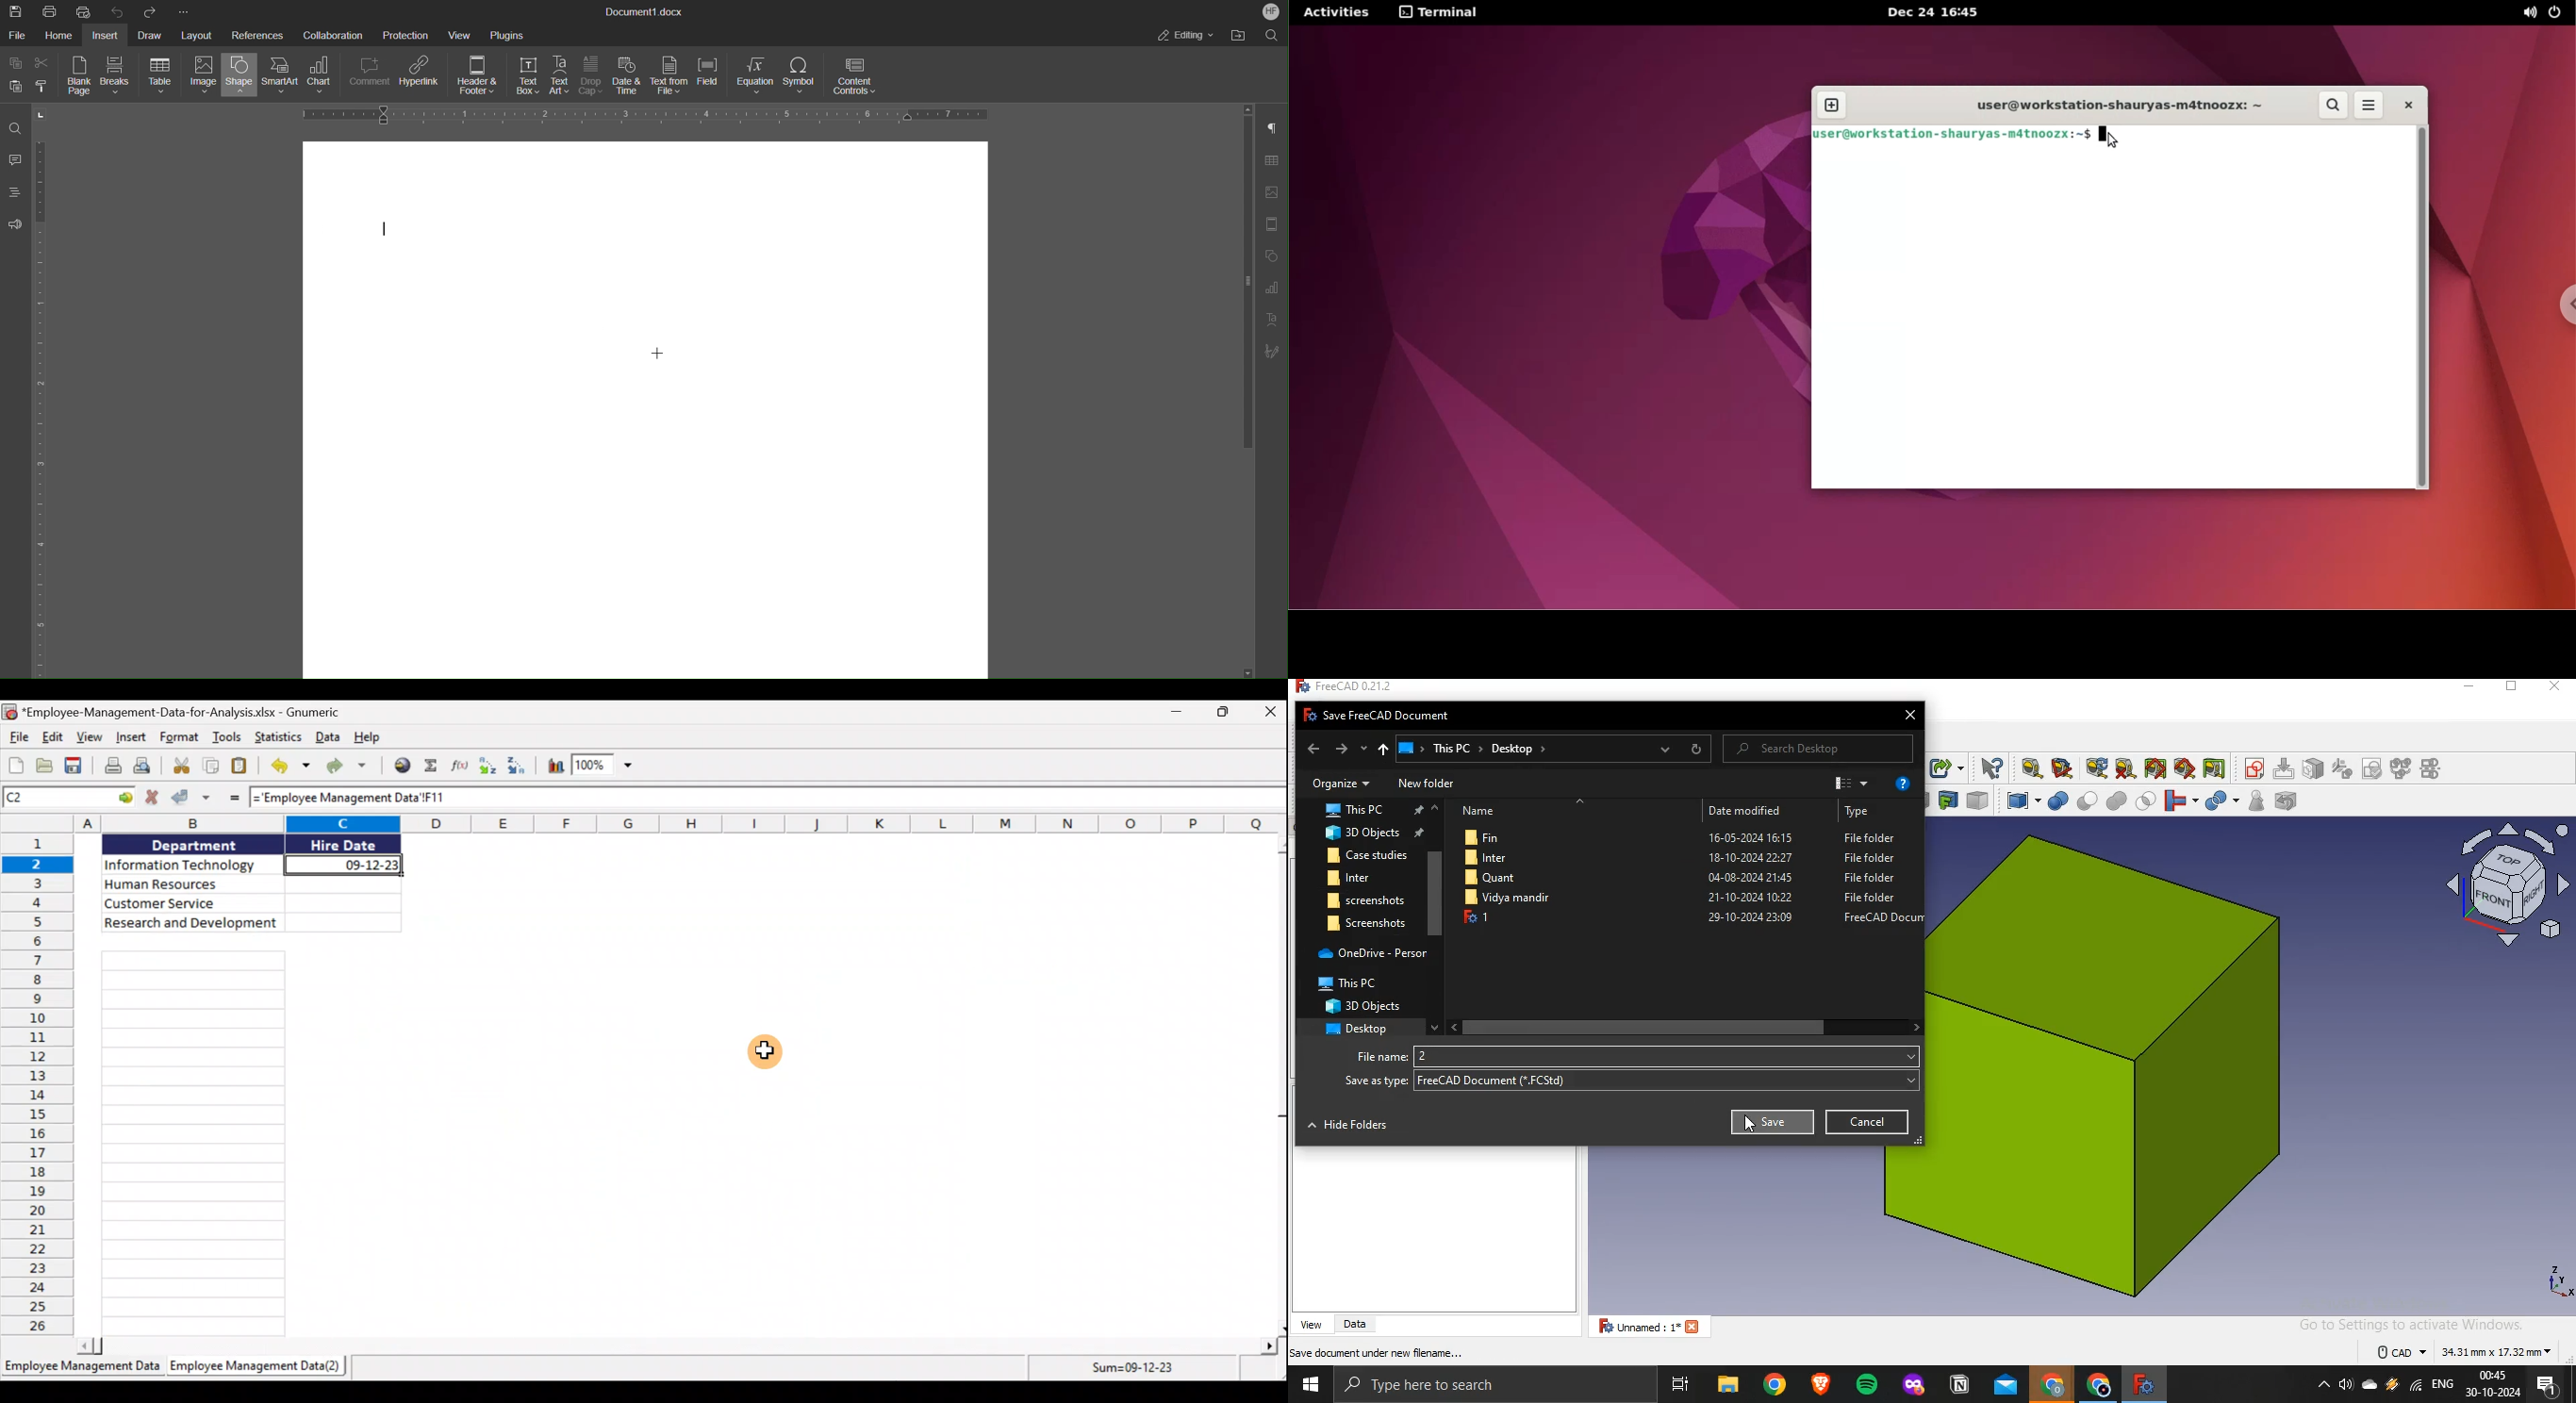 The width and height of the screenshot is (2576, 1428). Describe the element at coordinates (325, 77) in the screenshot. I see `Chart` at that location.